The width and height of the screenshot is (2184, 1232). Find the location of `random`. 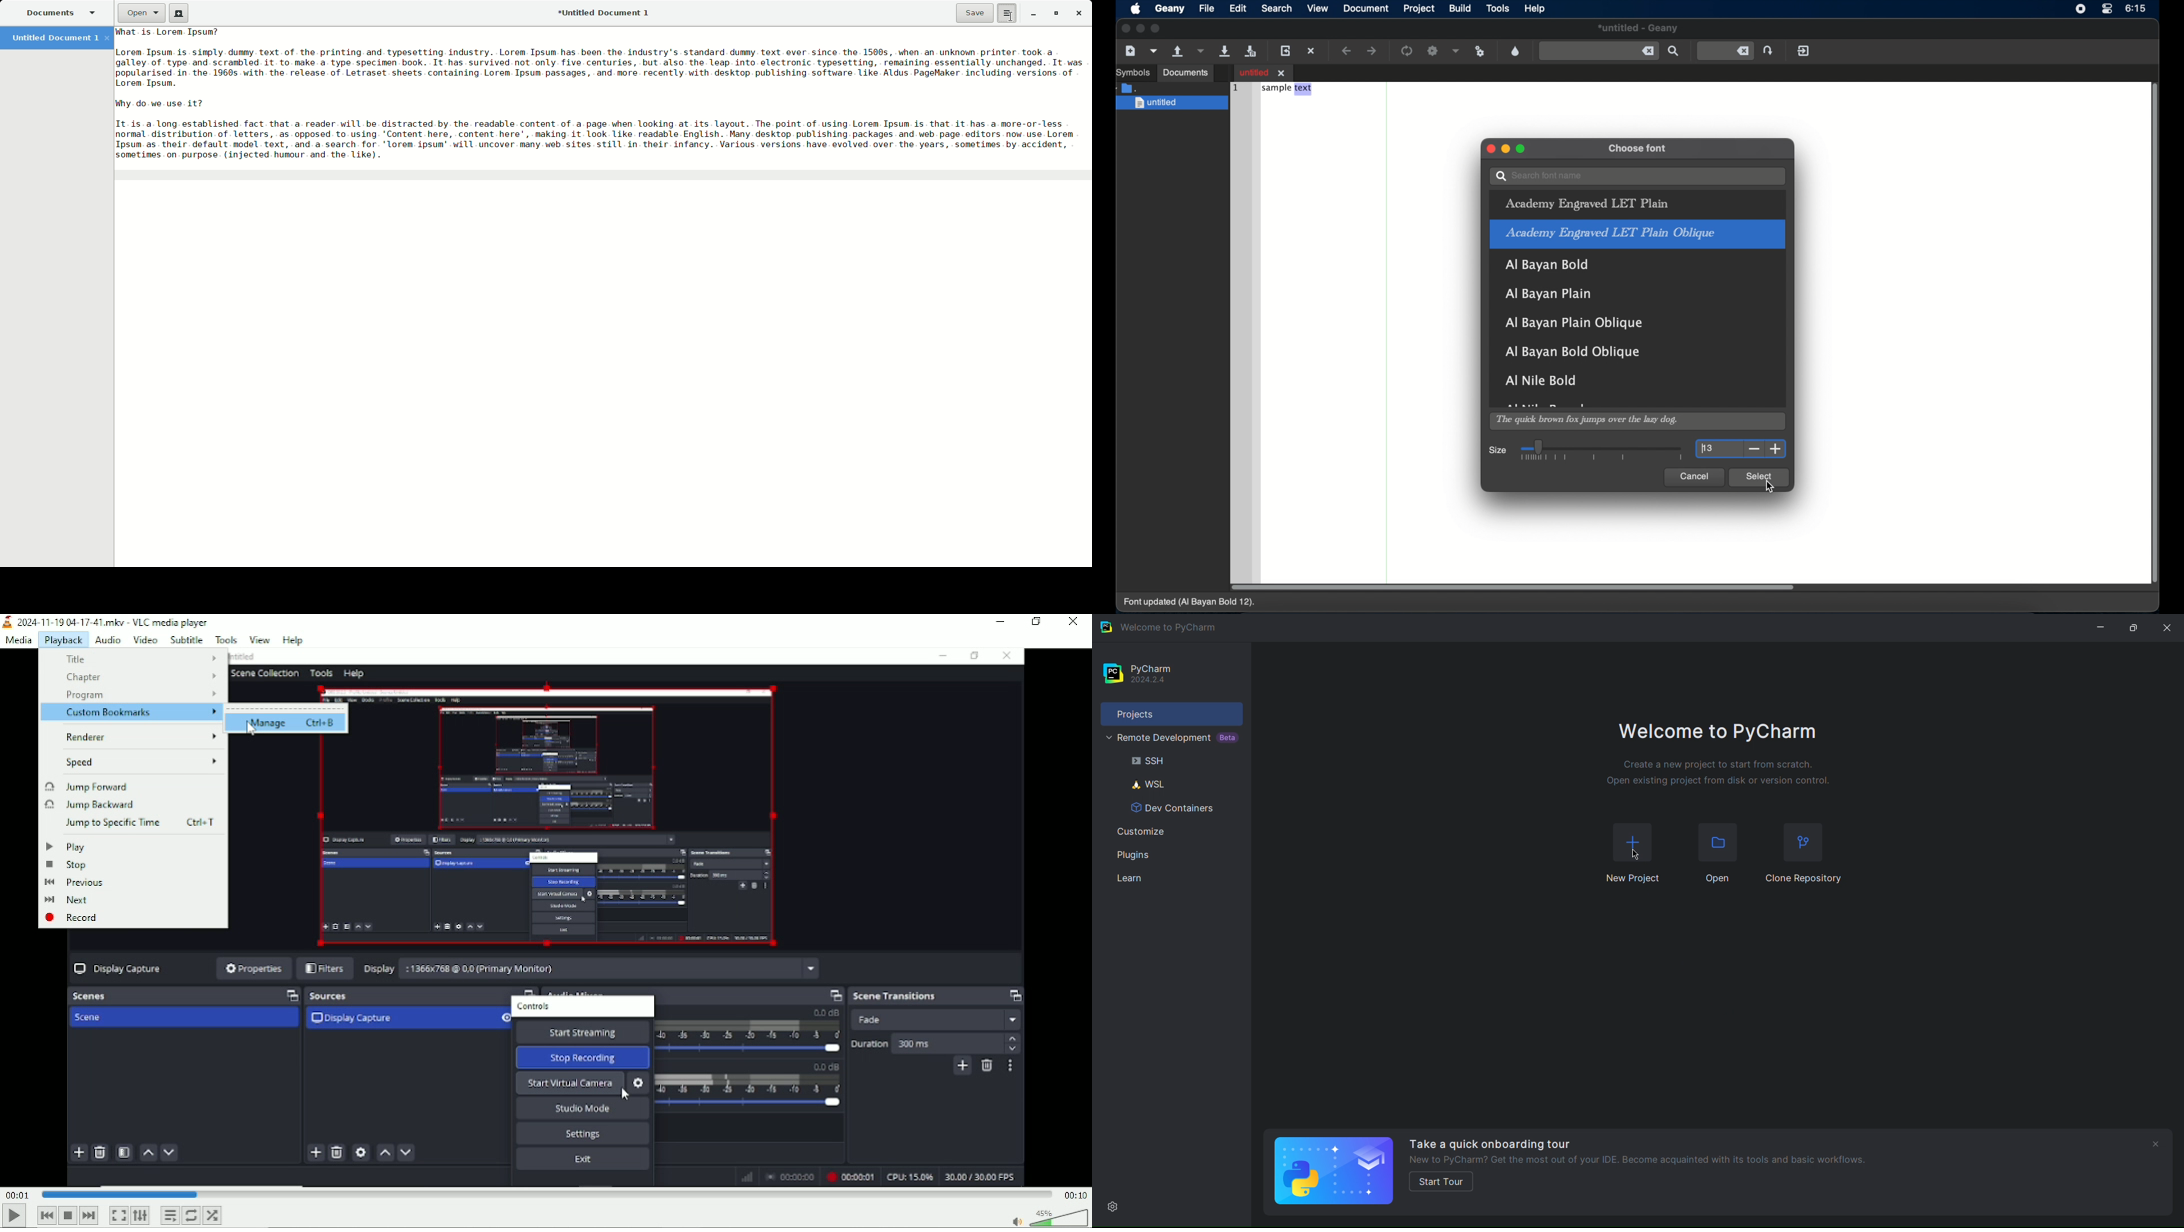

random is located at coordinates (213, 1215).